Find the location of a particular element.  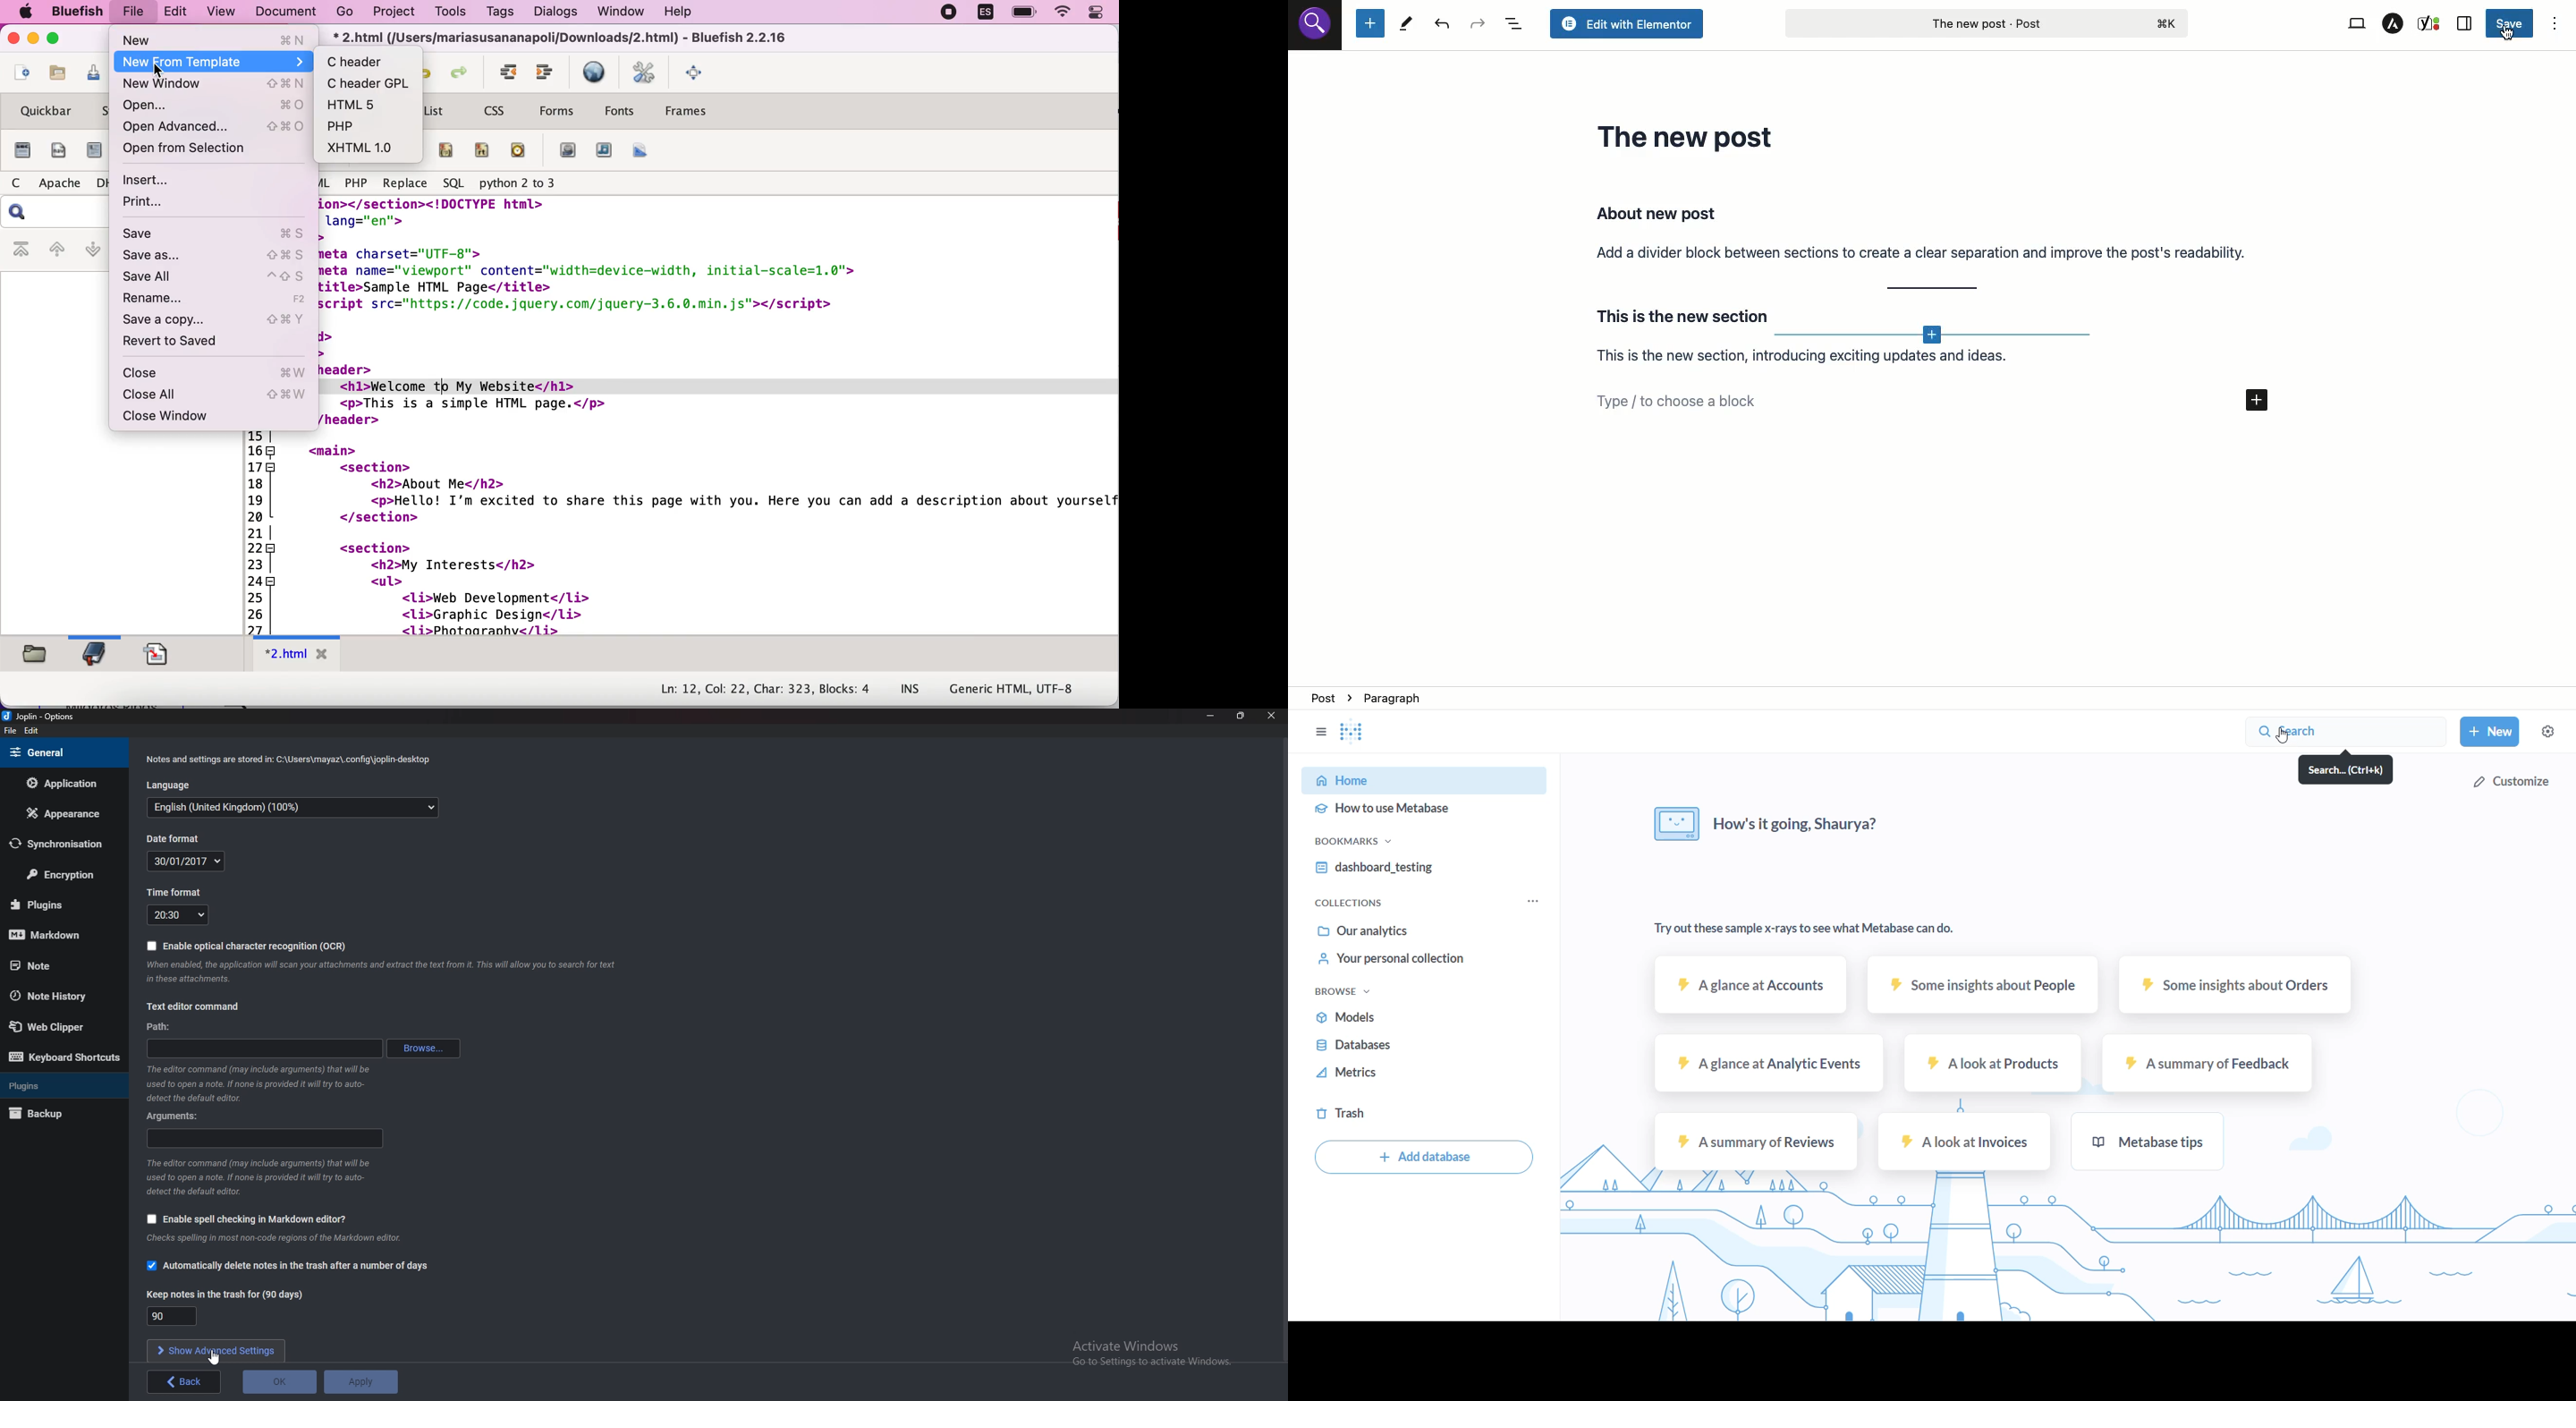

close is located at coordinates (1269, 715).